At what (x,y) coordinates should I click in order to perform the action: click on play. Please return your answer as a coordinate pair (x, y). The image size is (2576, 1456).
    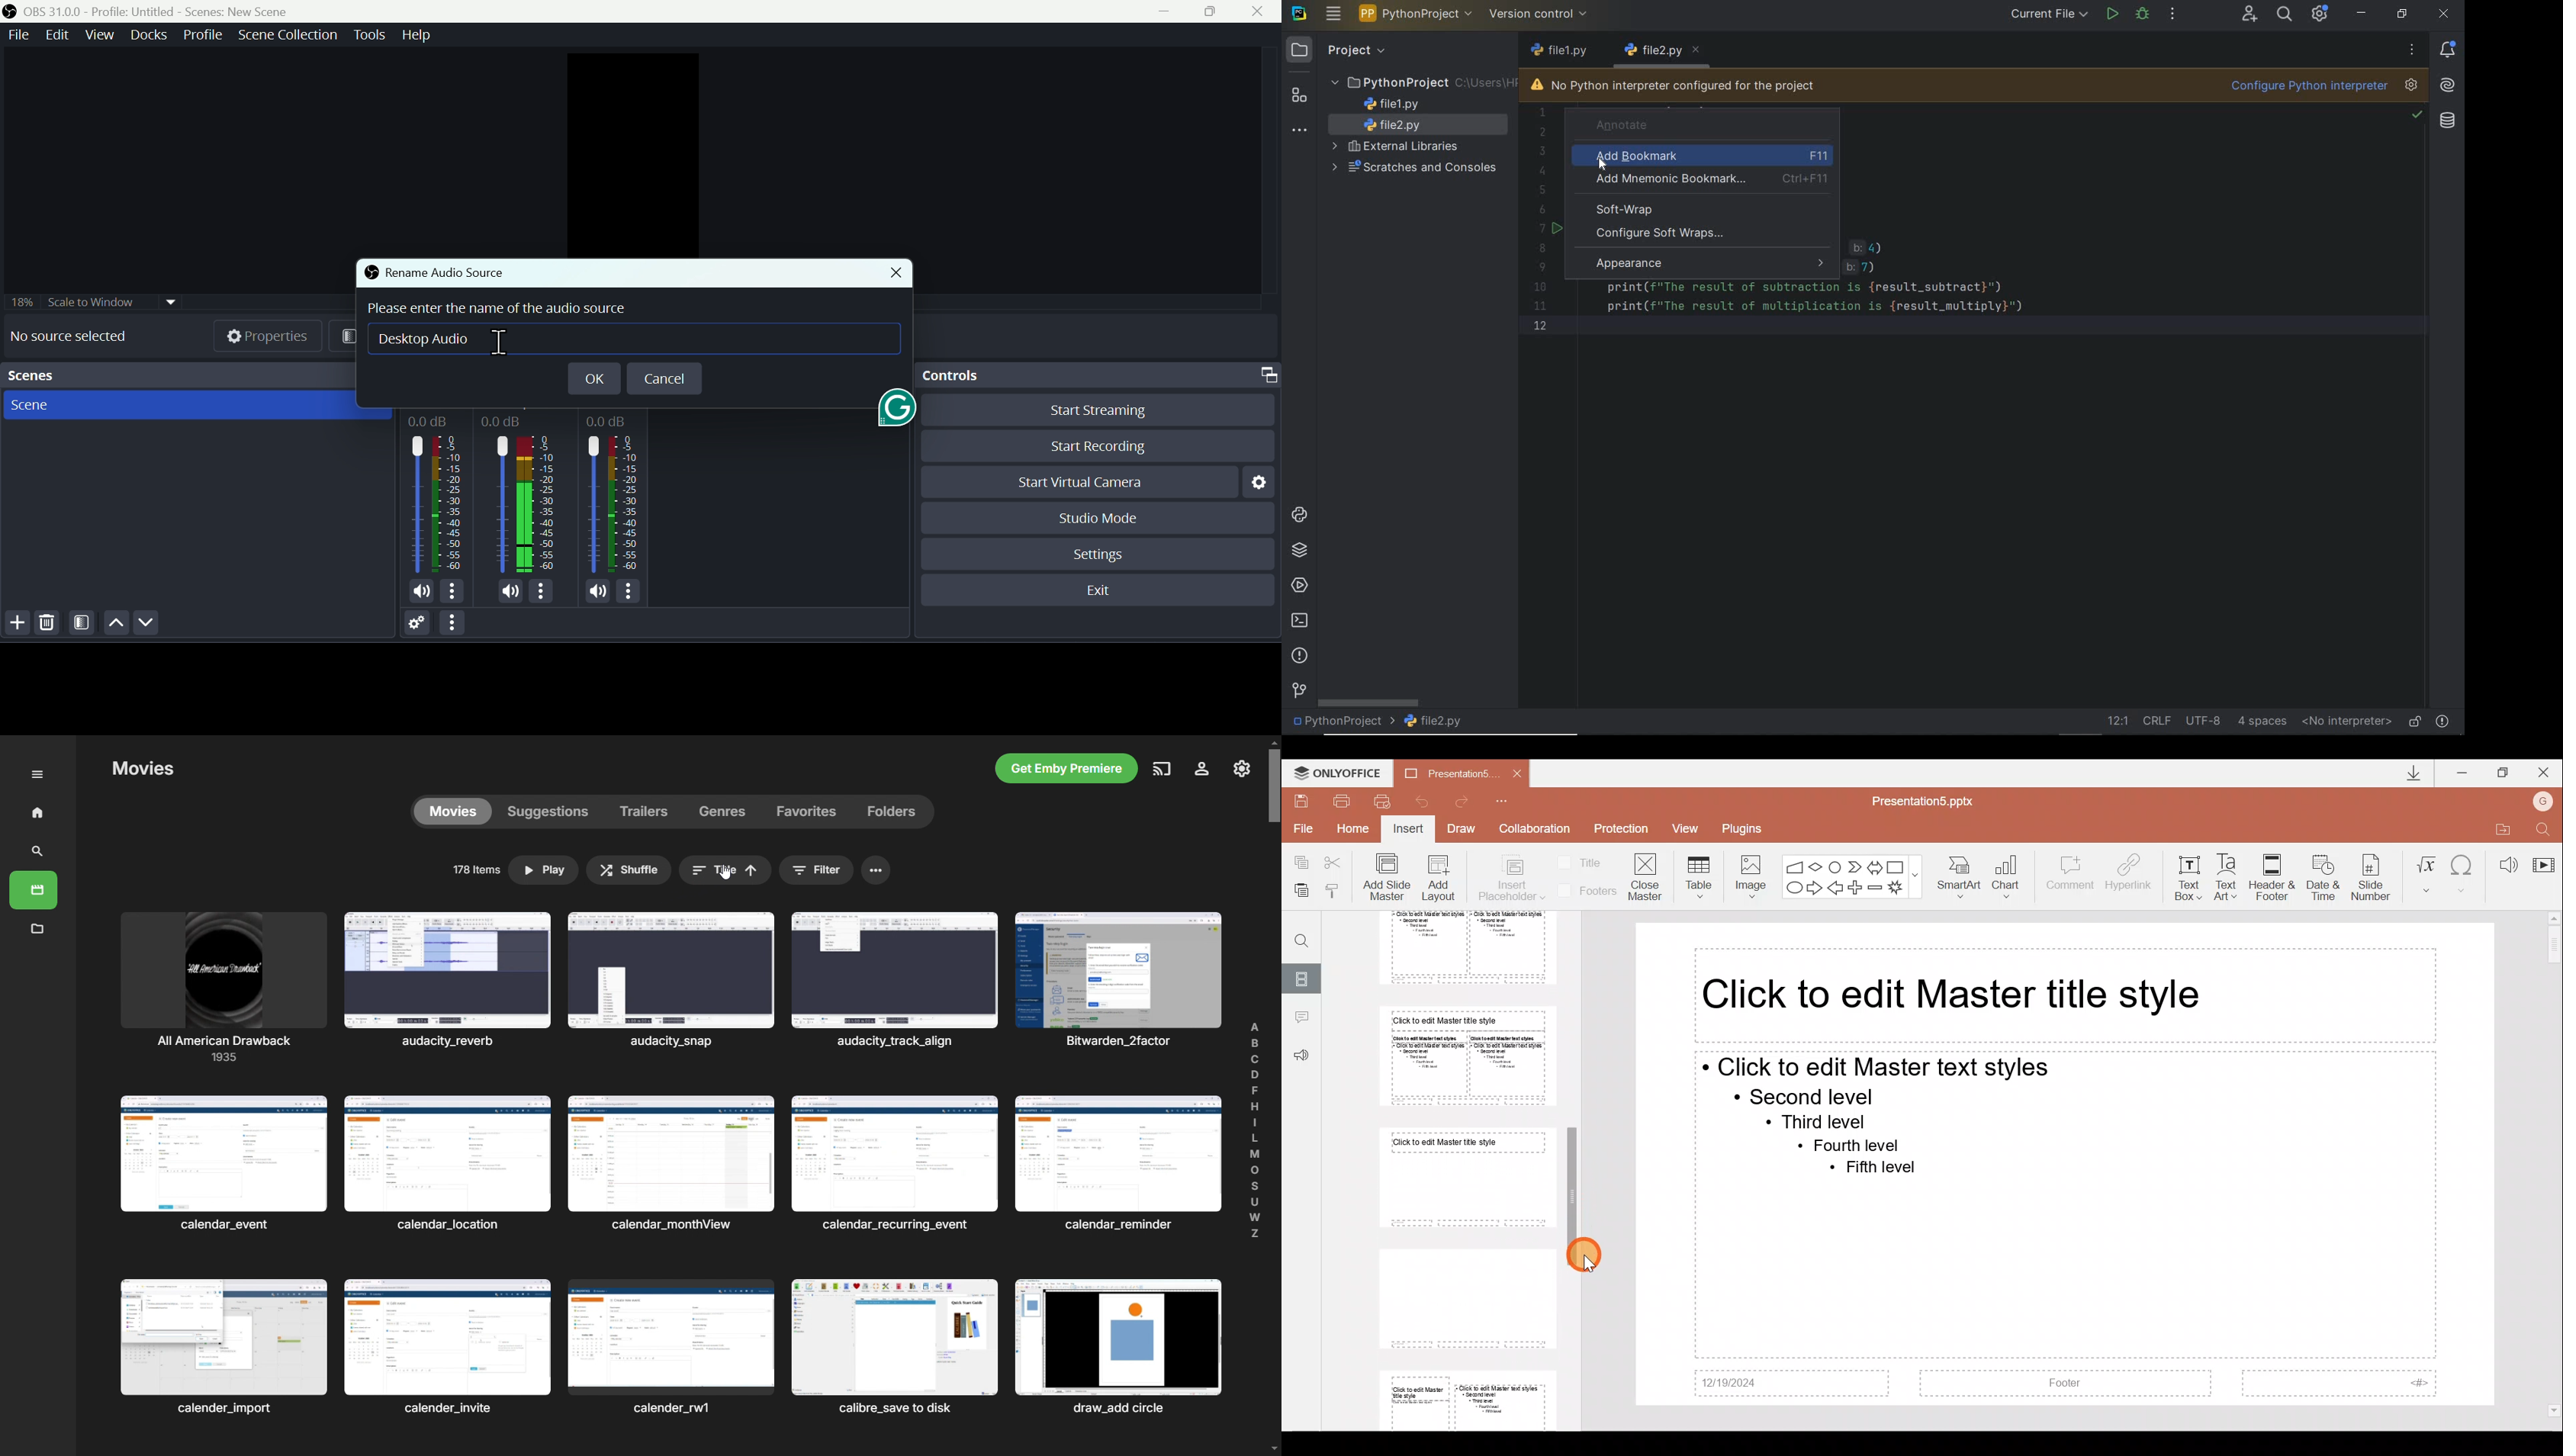
    Looking at the image, I should click on (543, 869).